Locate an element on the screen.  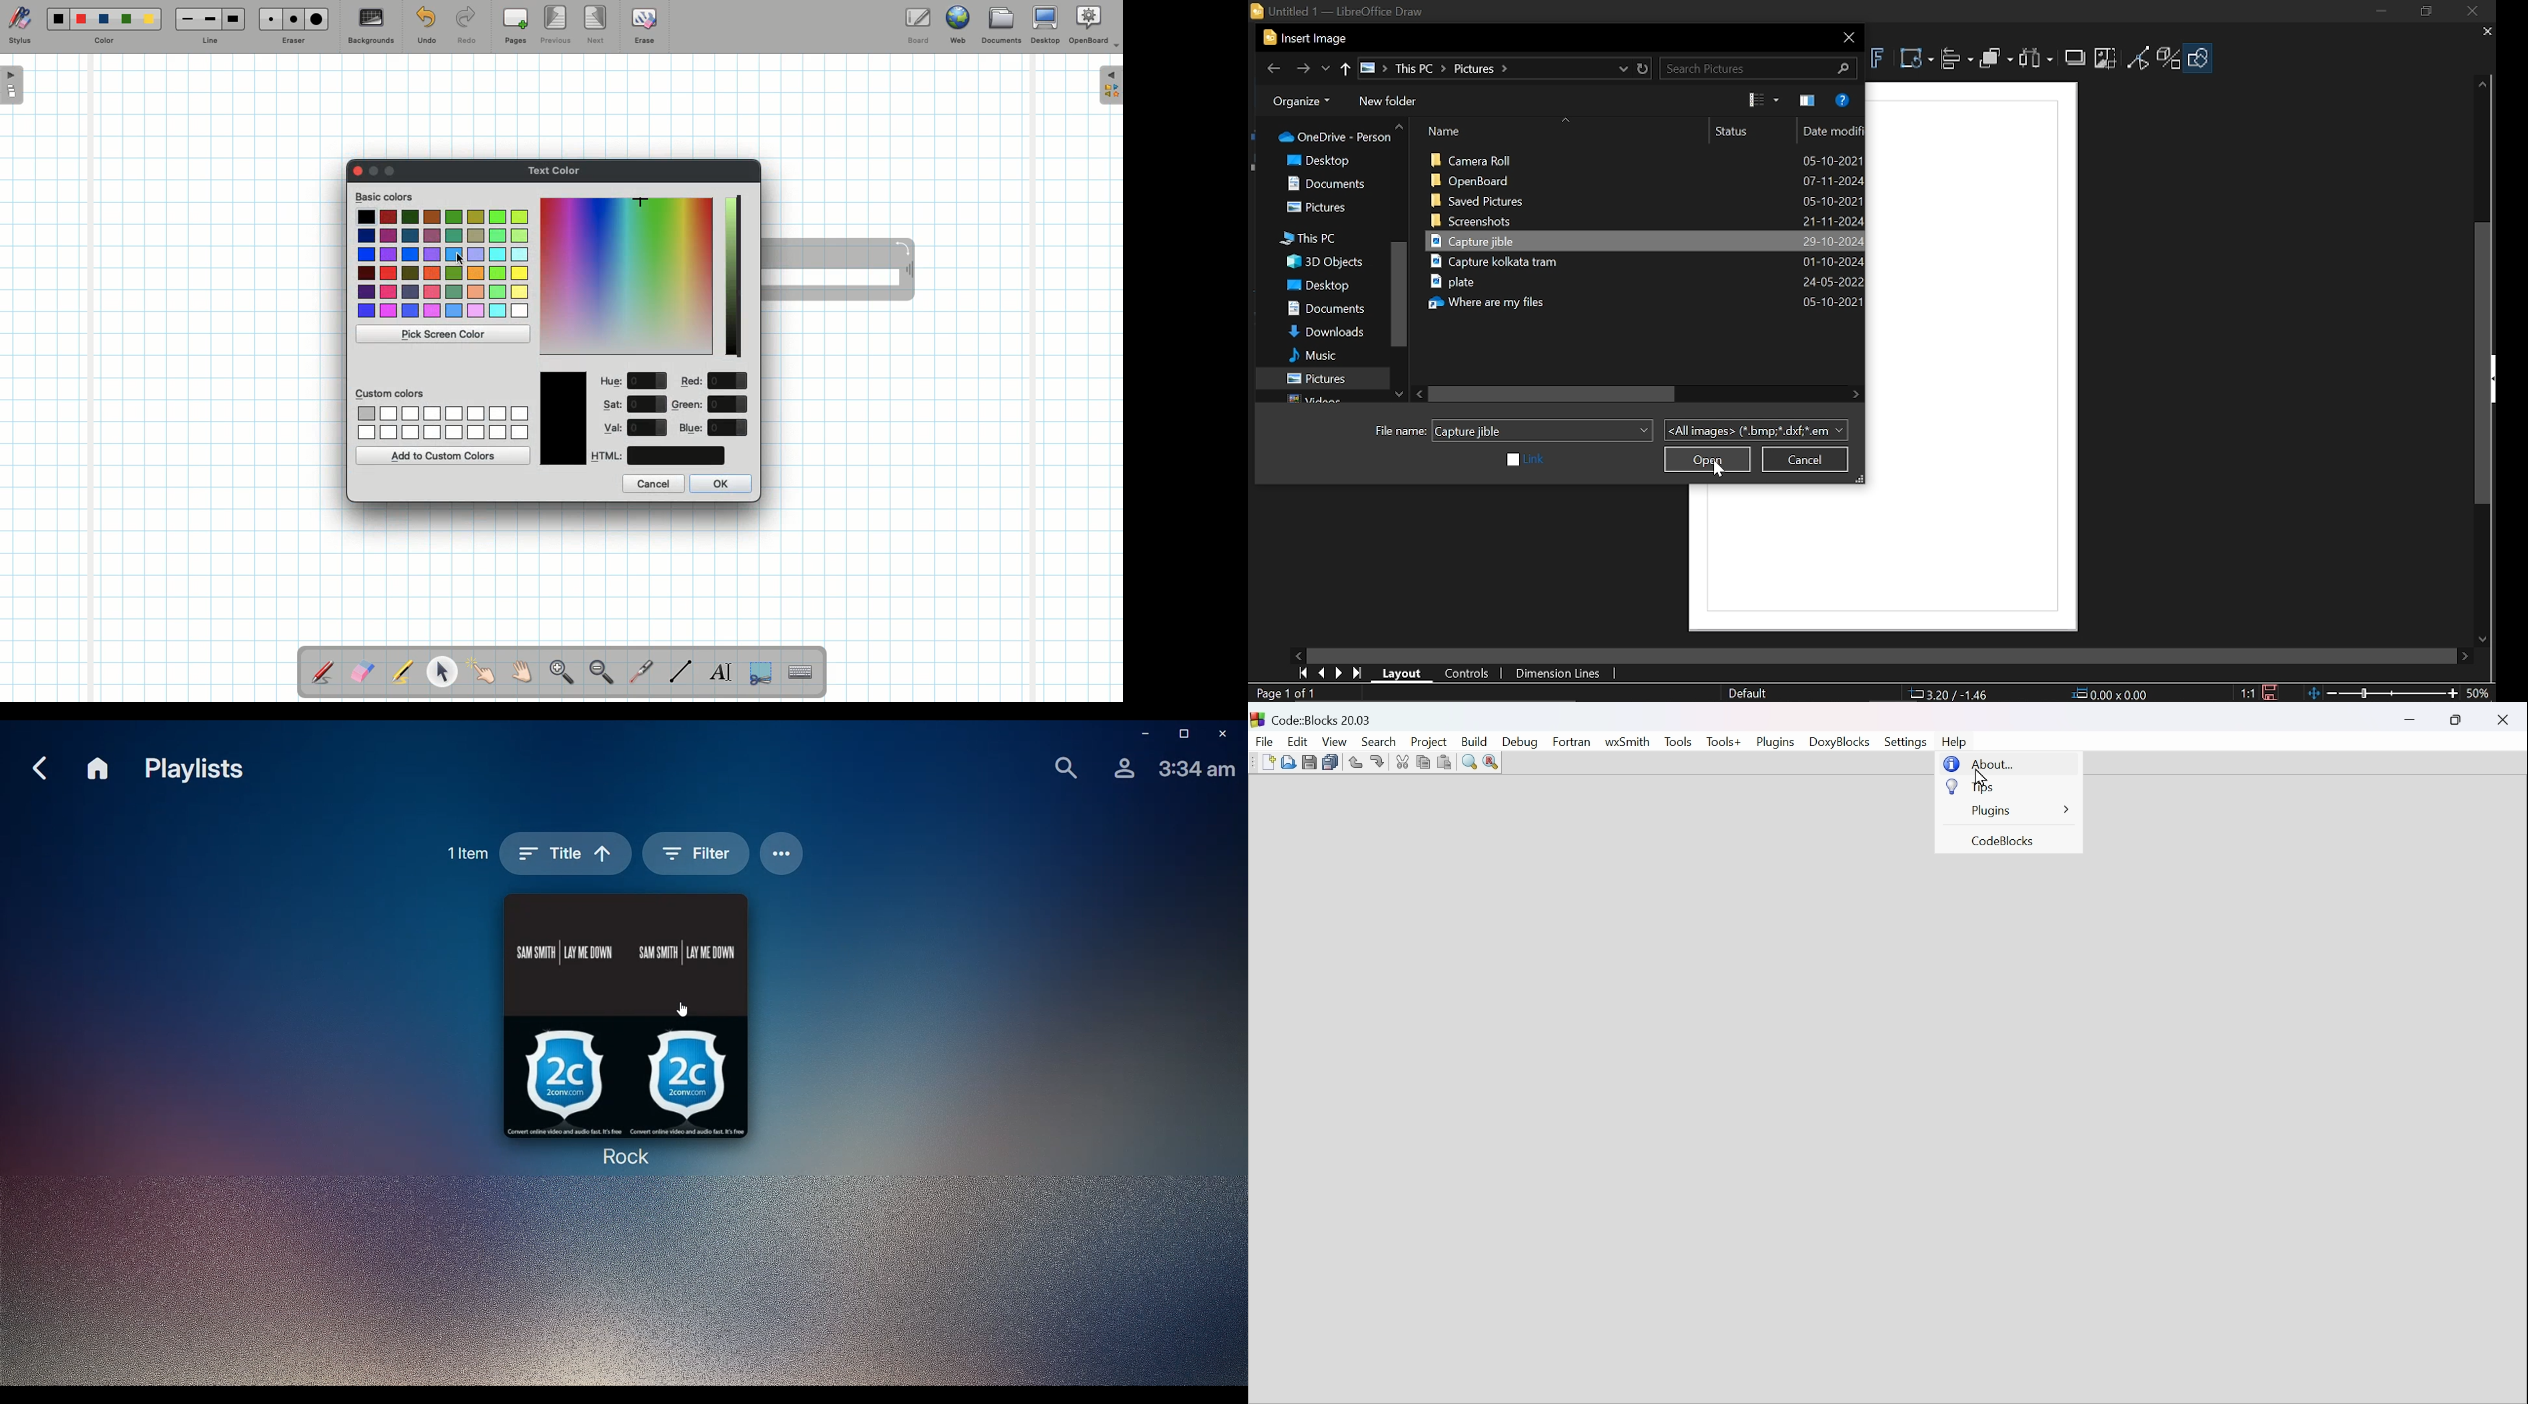
Eraser is located at coordinates (292, 42).